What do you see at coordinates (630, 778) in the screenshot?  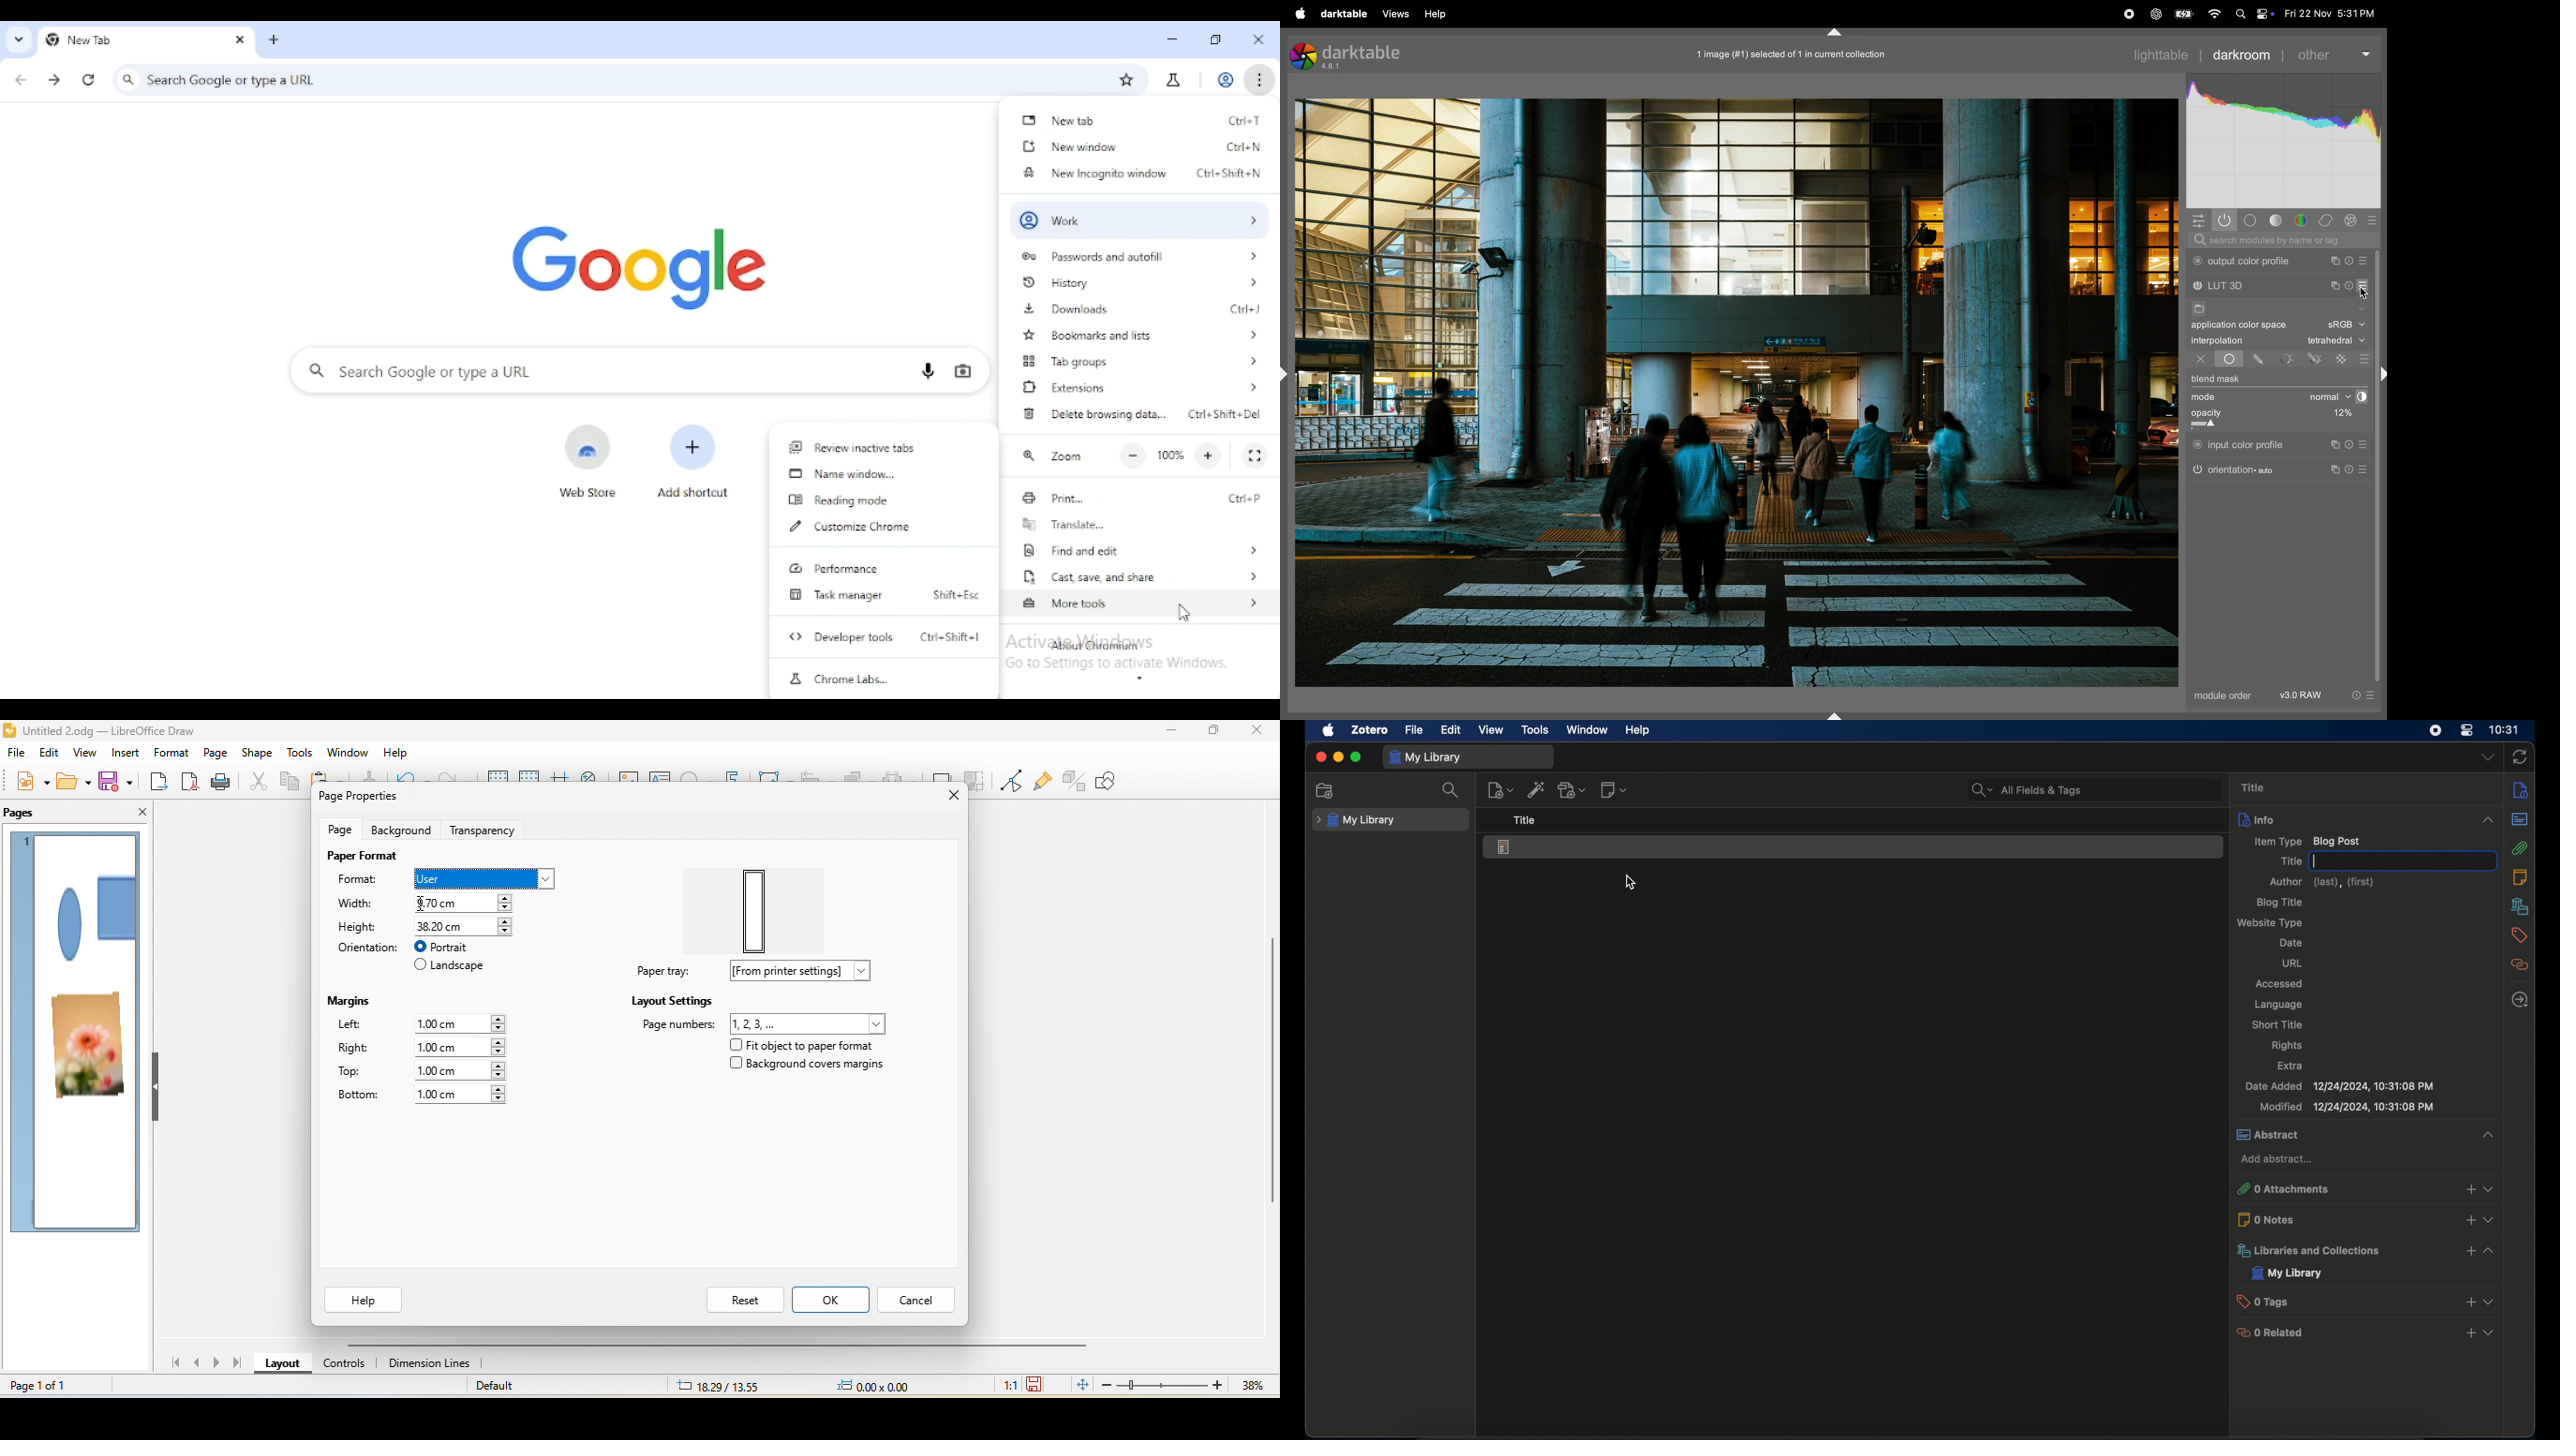 I see `image` at bounding box center [630, 778].